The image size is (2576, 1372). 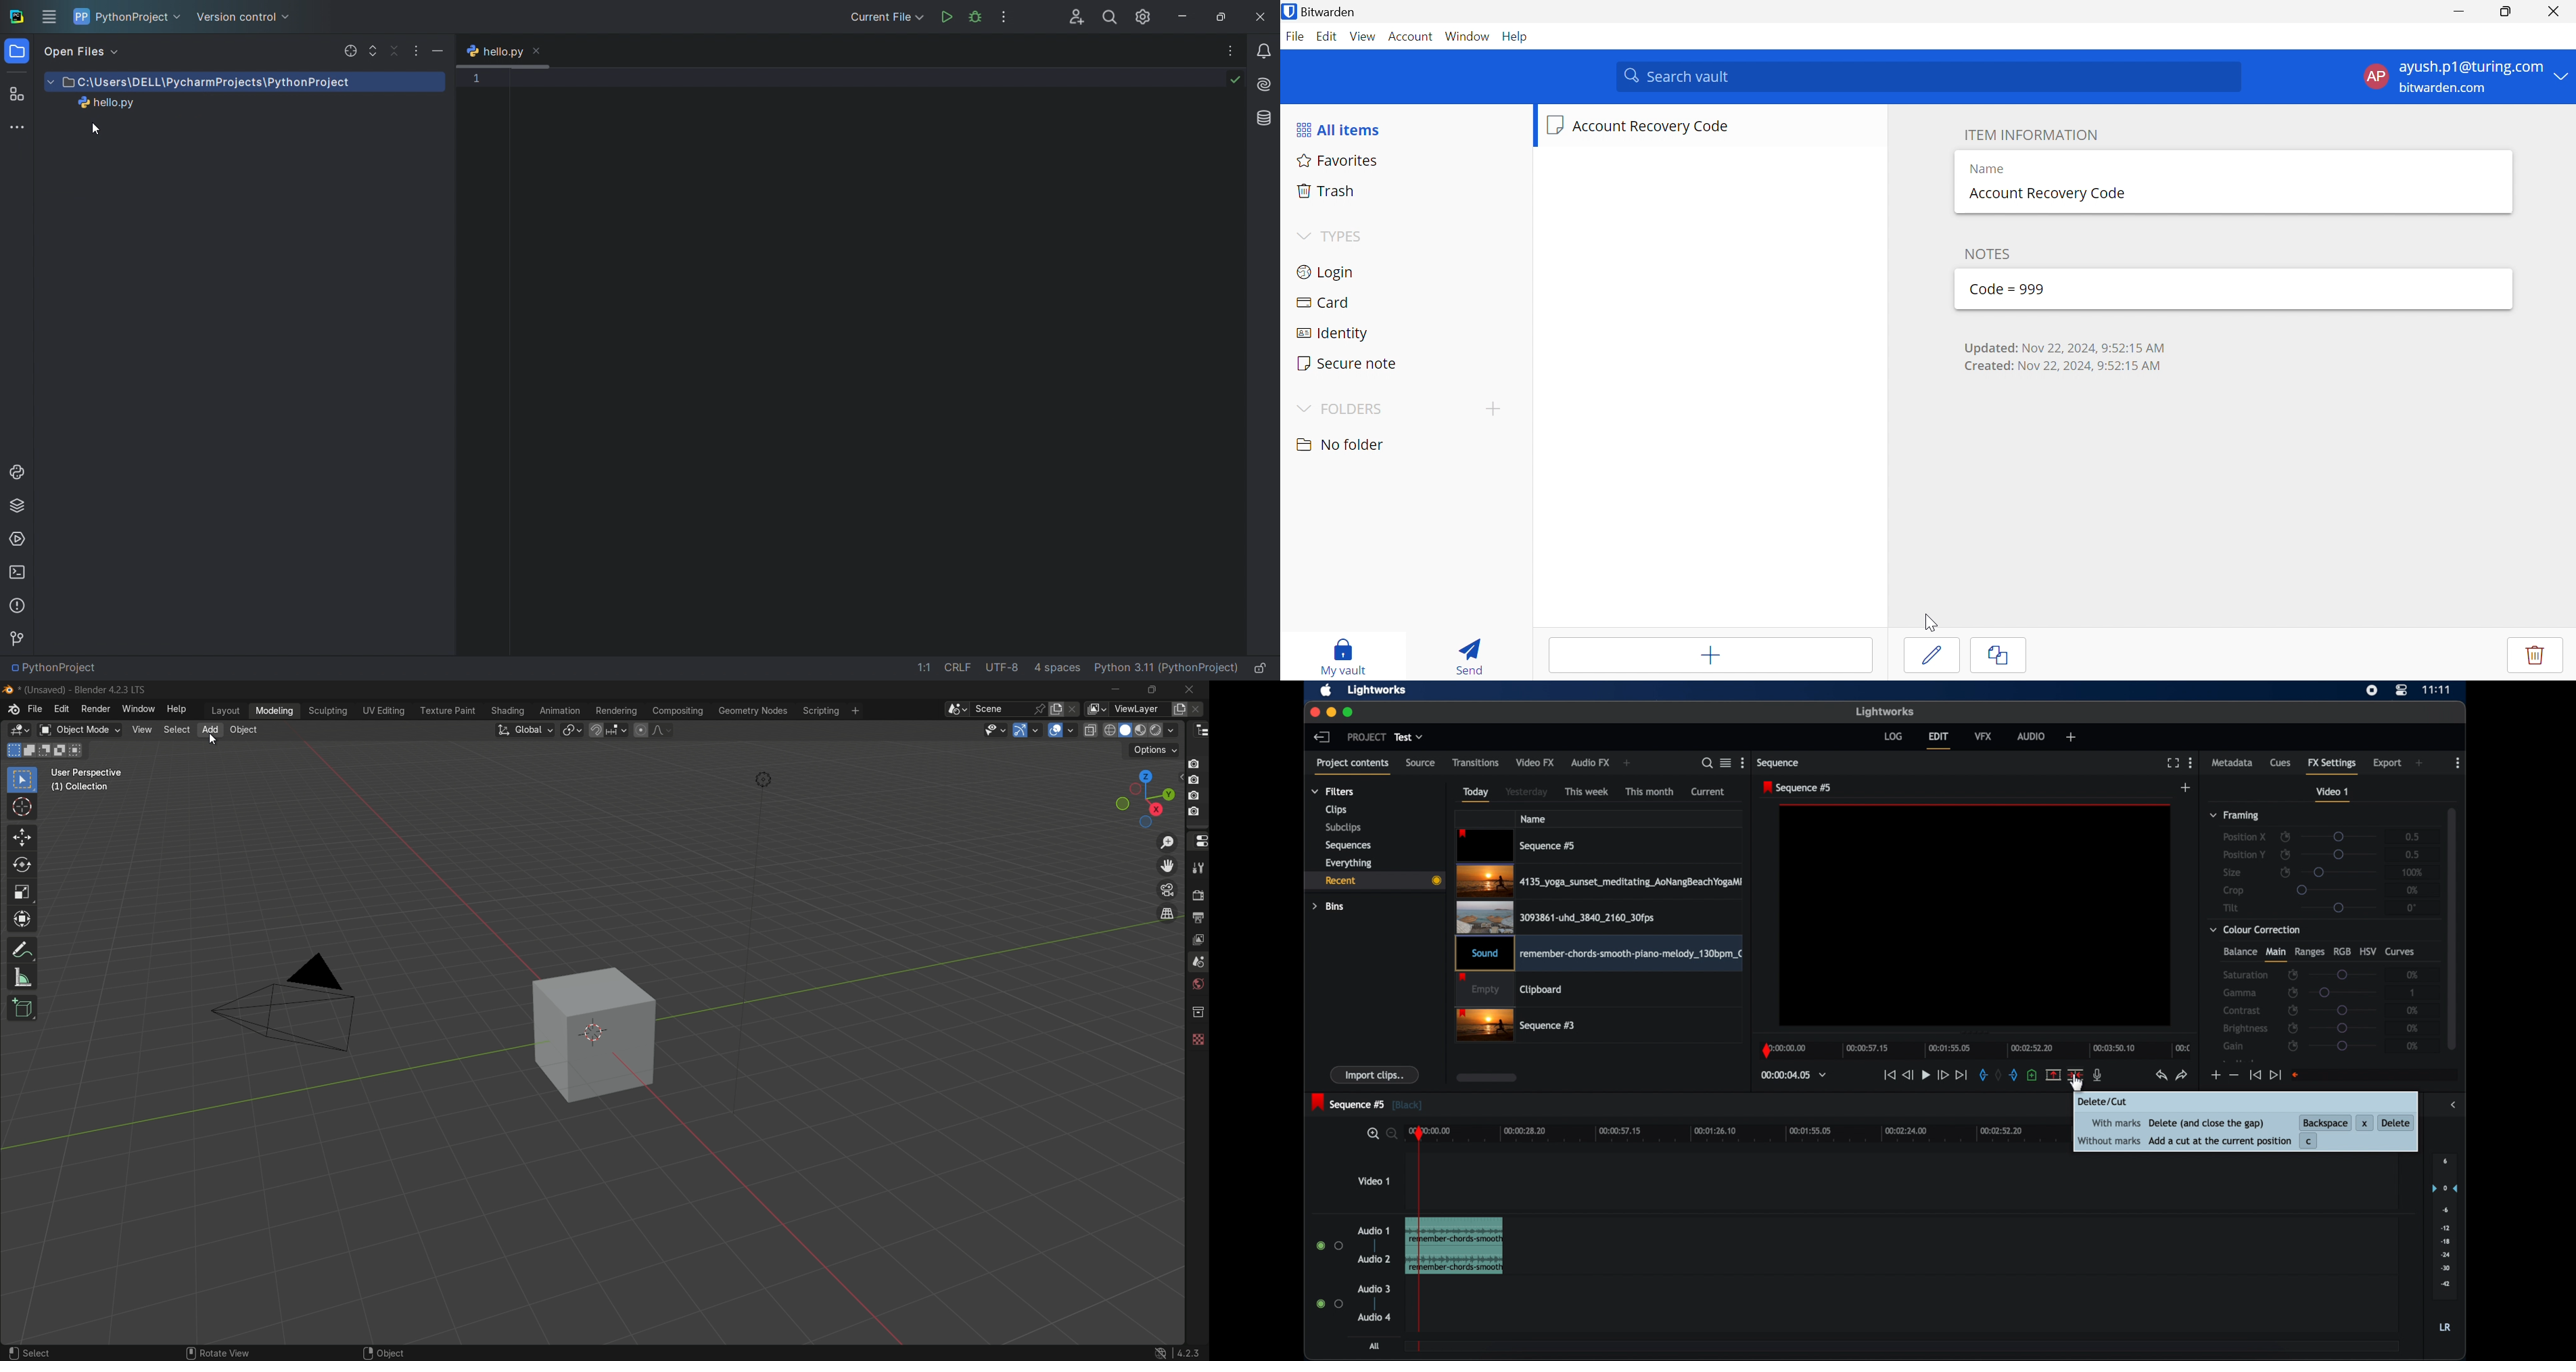 I want to click on time, so click(x=2437, y=690).